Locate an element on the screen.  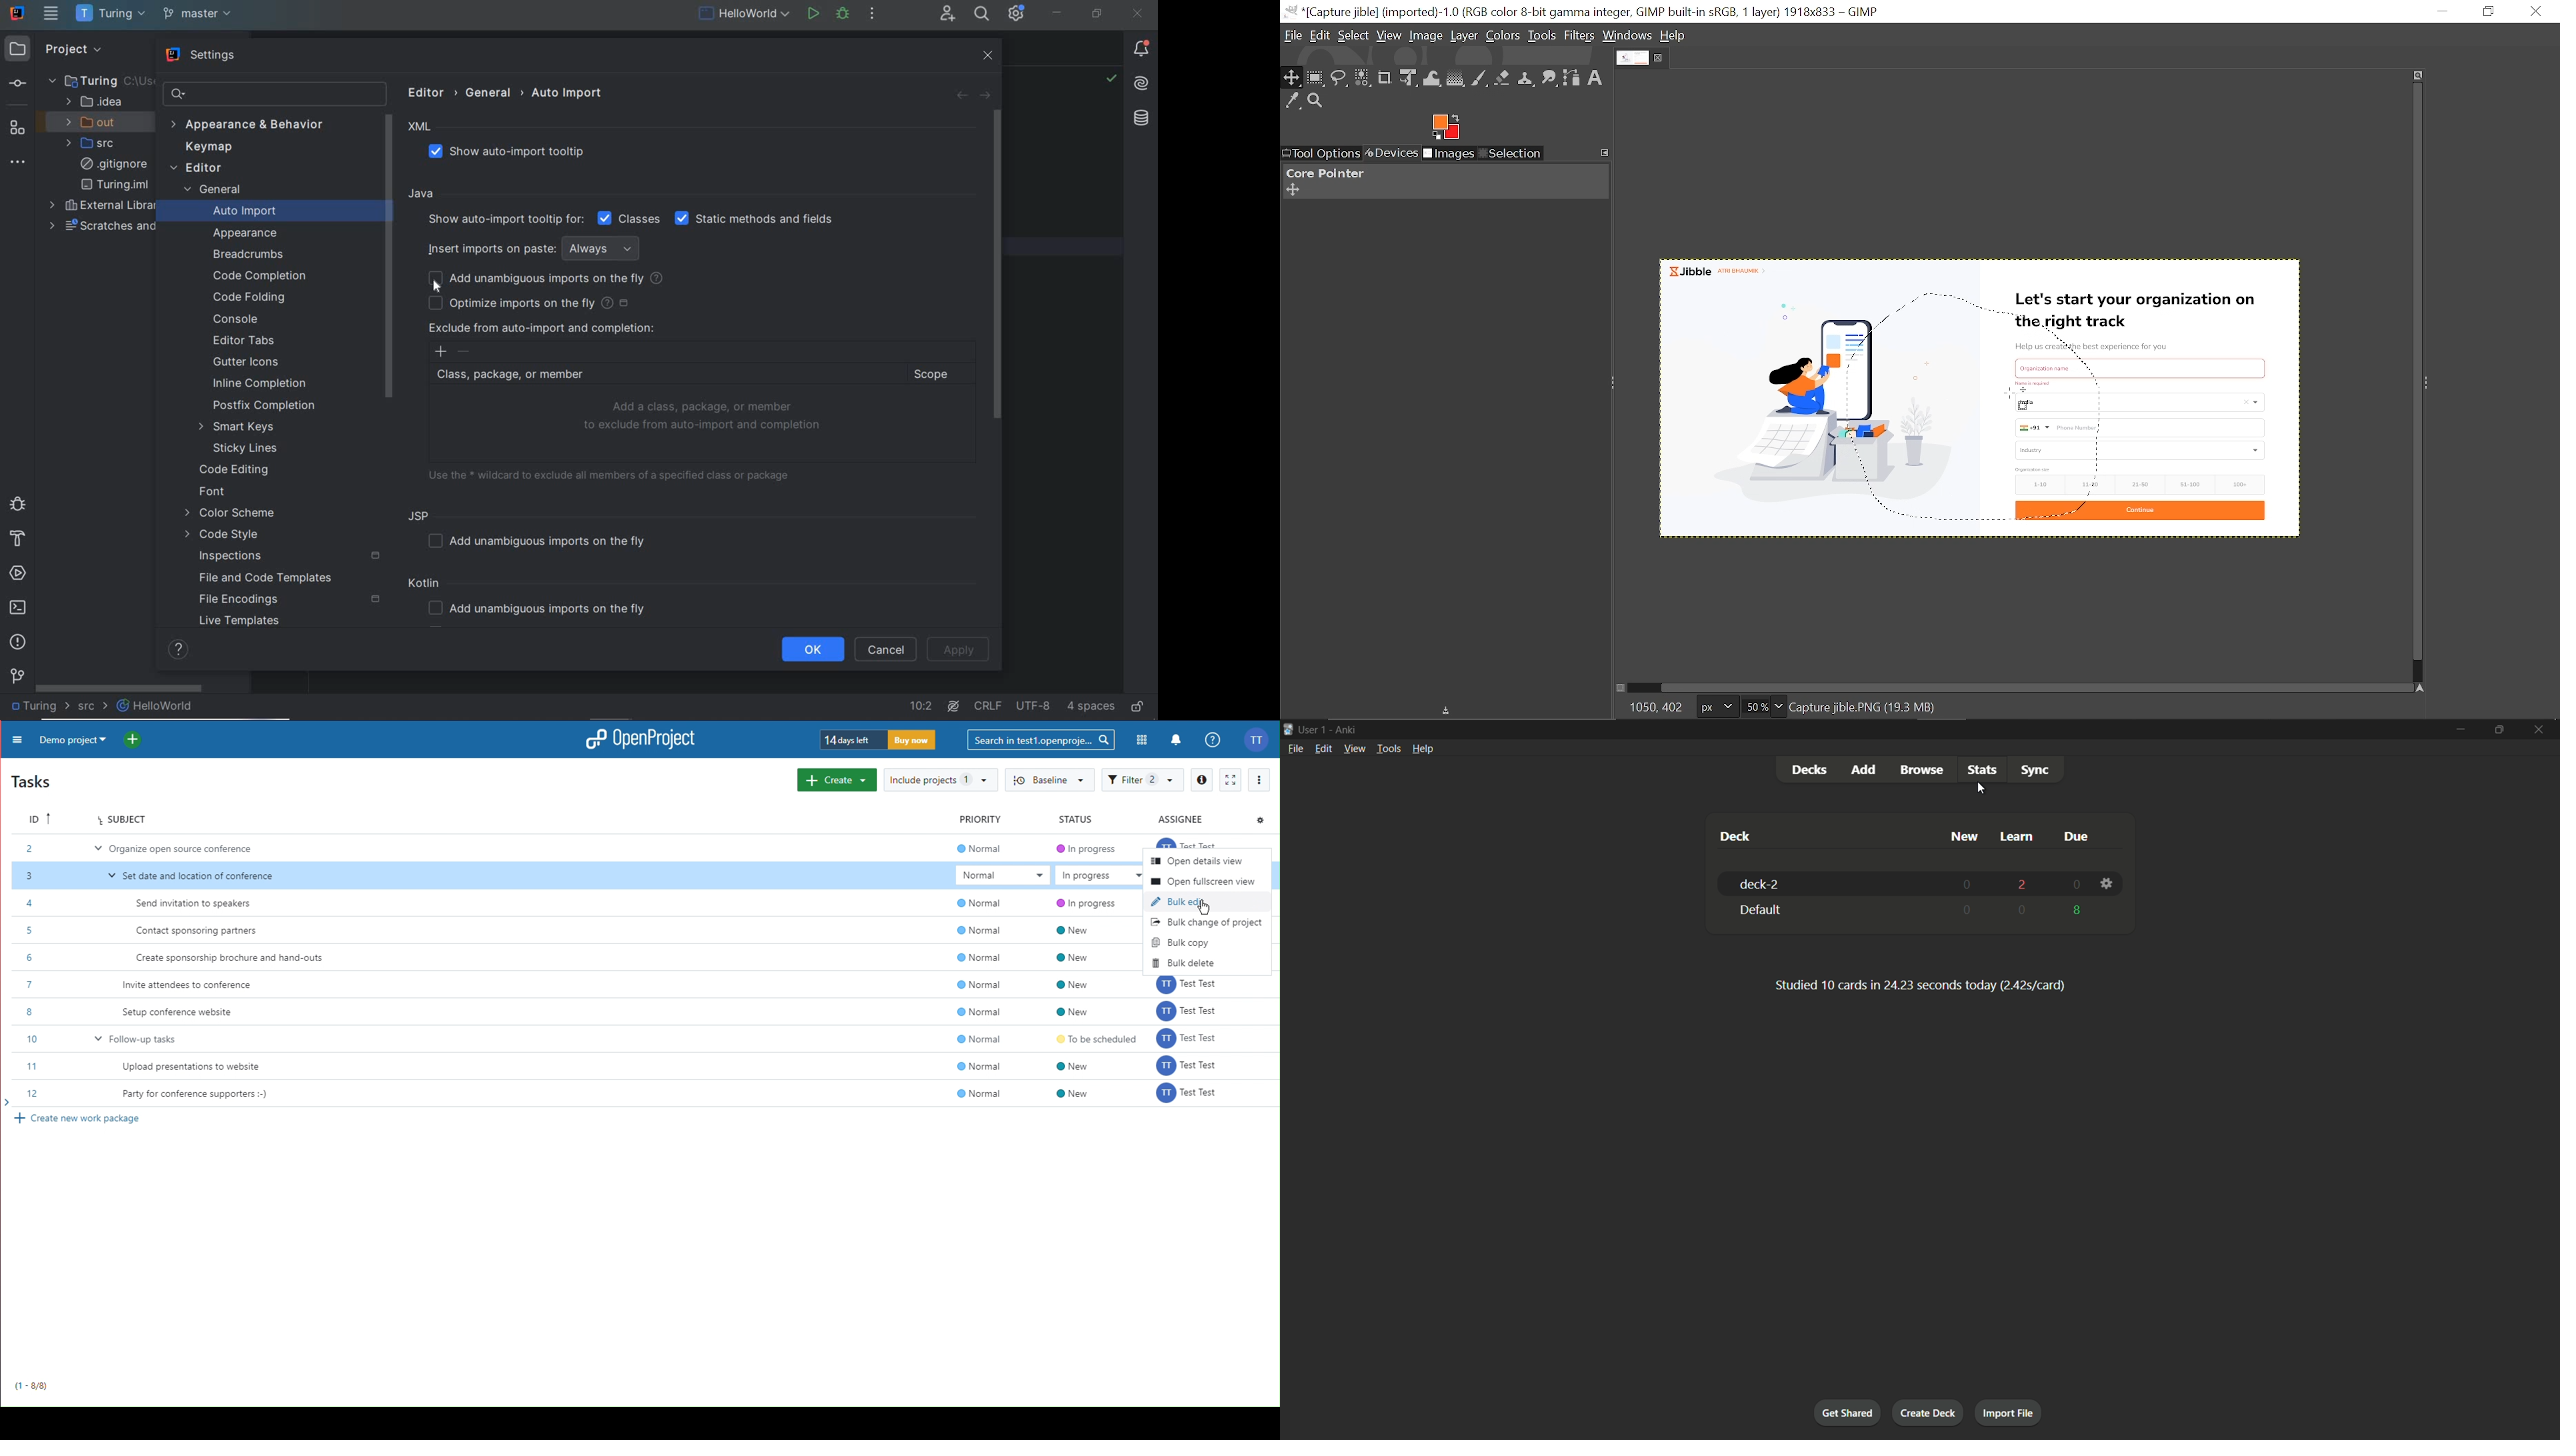
Add is located at coordinates (1863, 771).